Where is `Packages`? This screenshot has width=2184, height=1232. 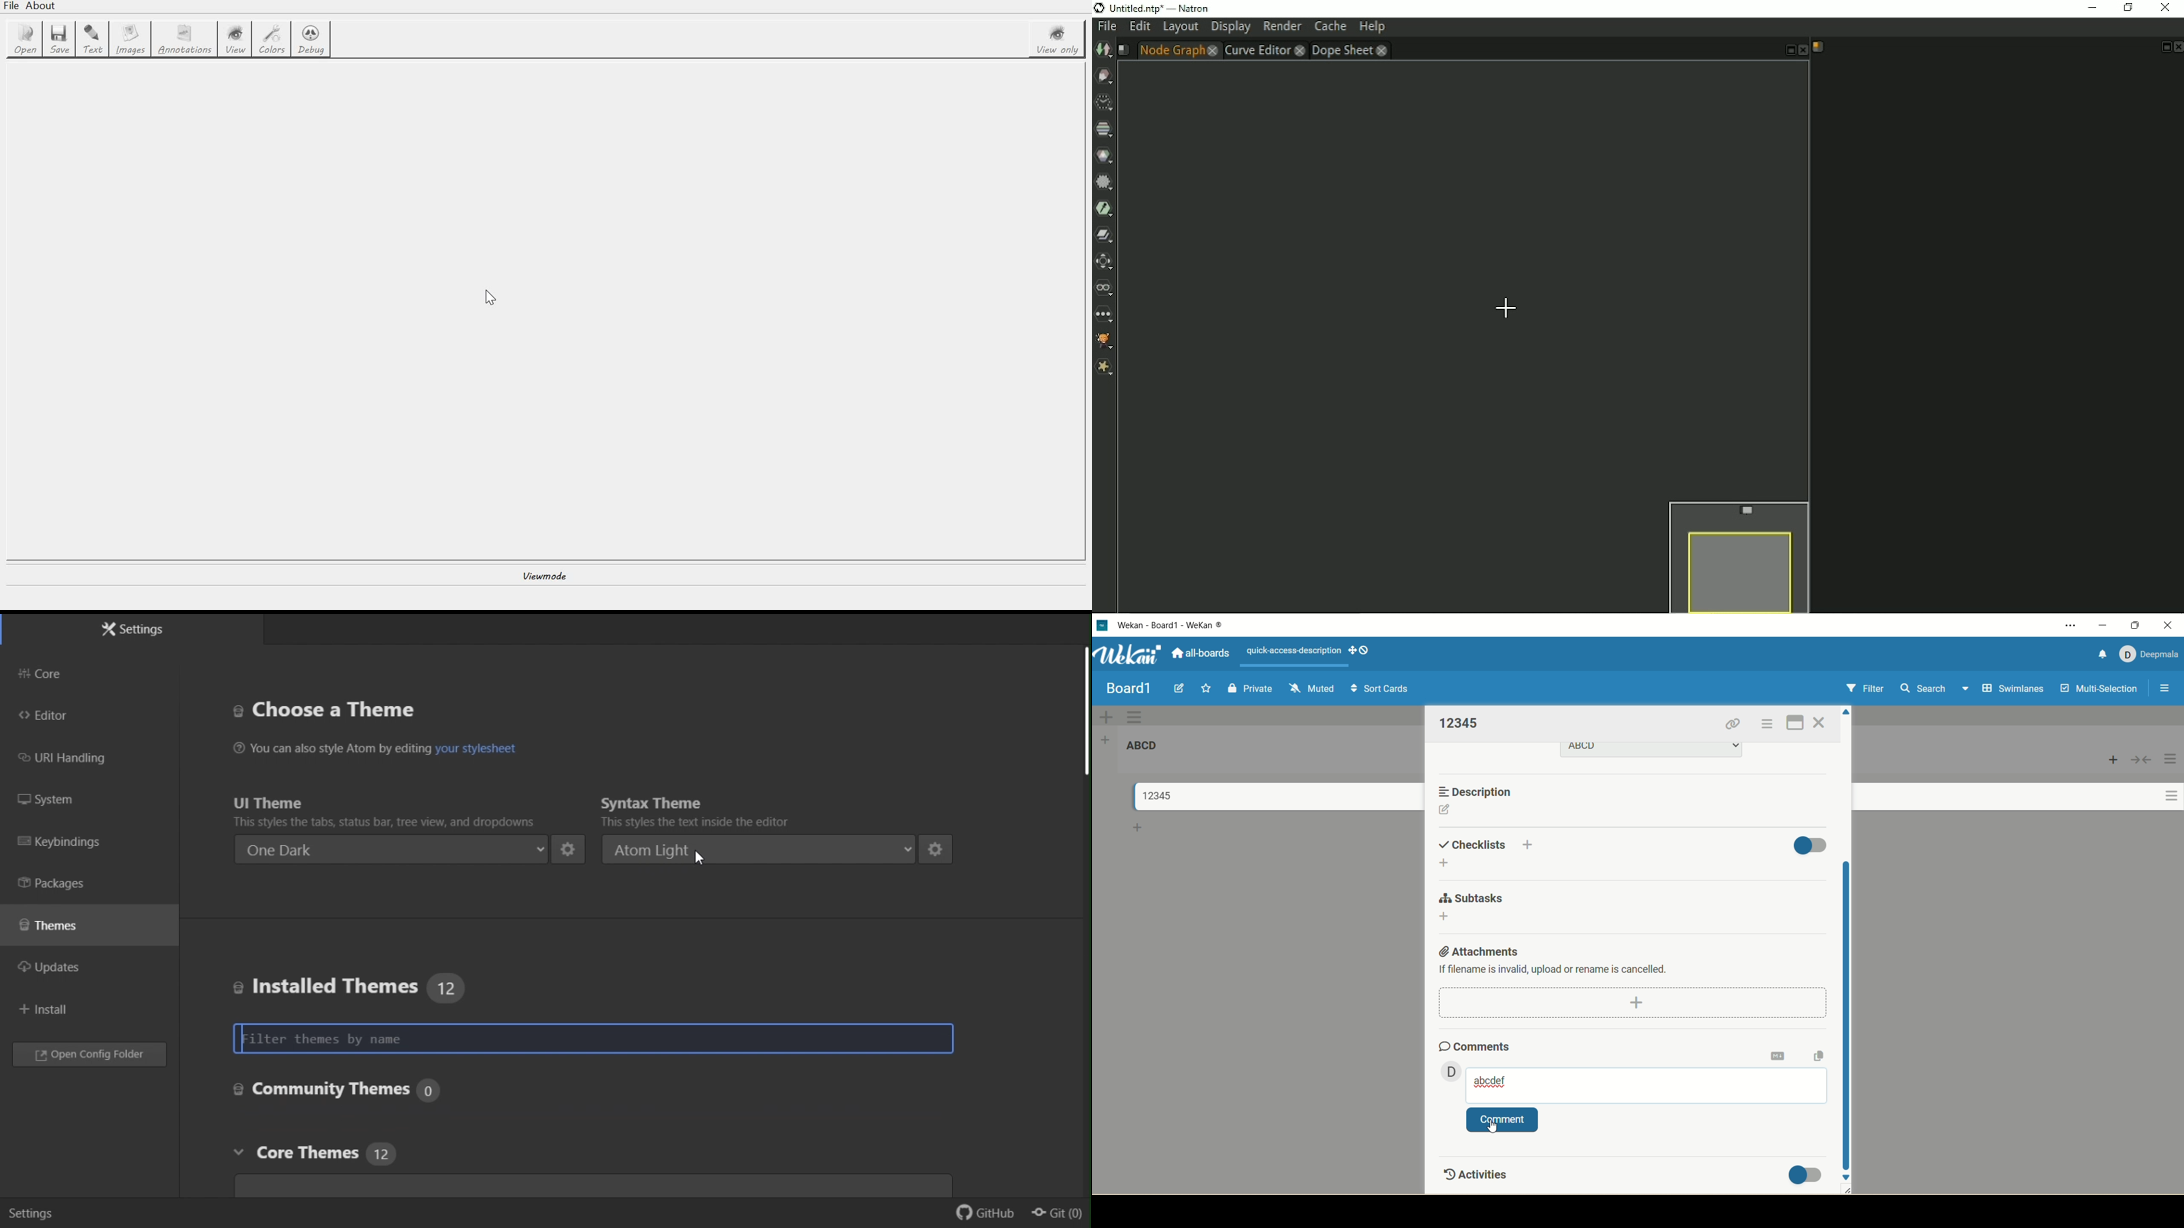
Packages is located at coordinates (71, 885).